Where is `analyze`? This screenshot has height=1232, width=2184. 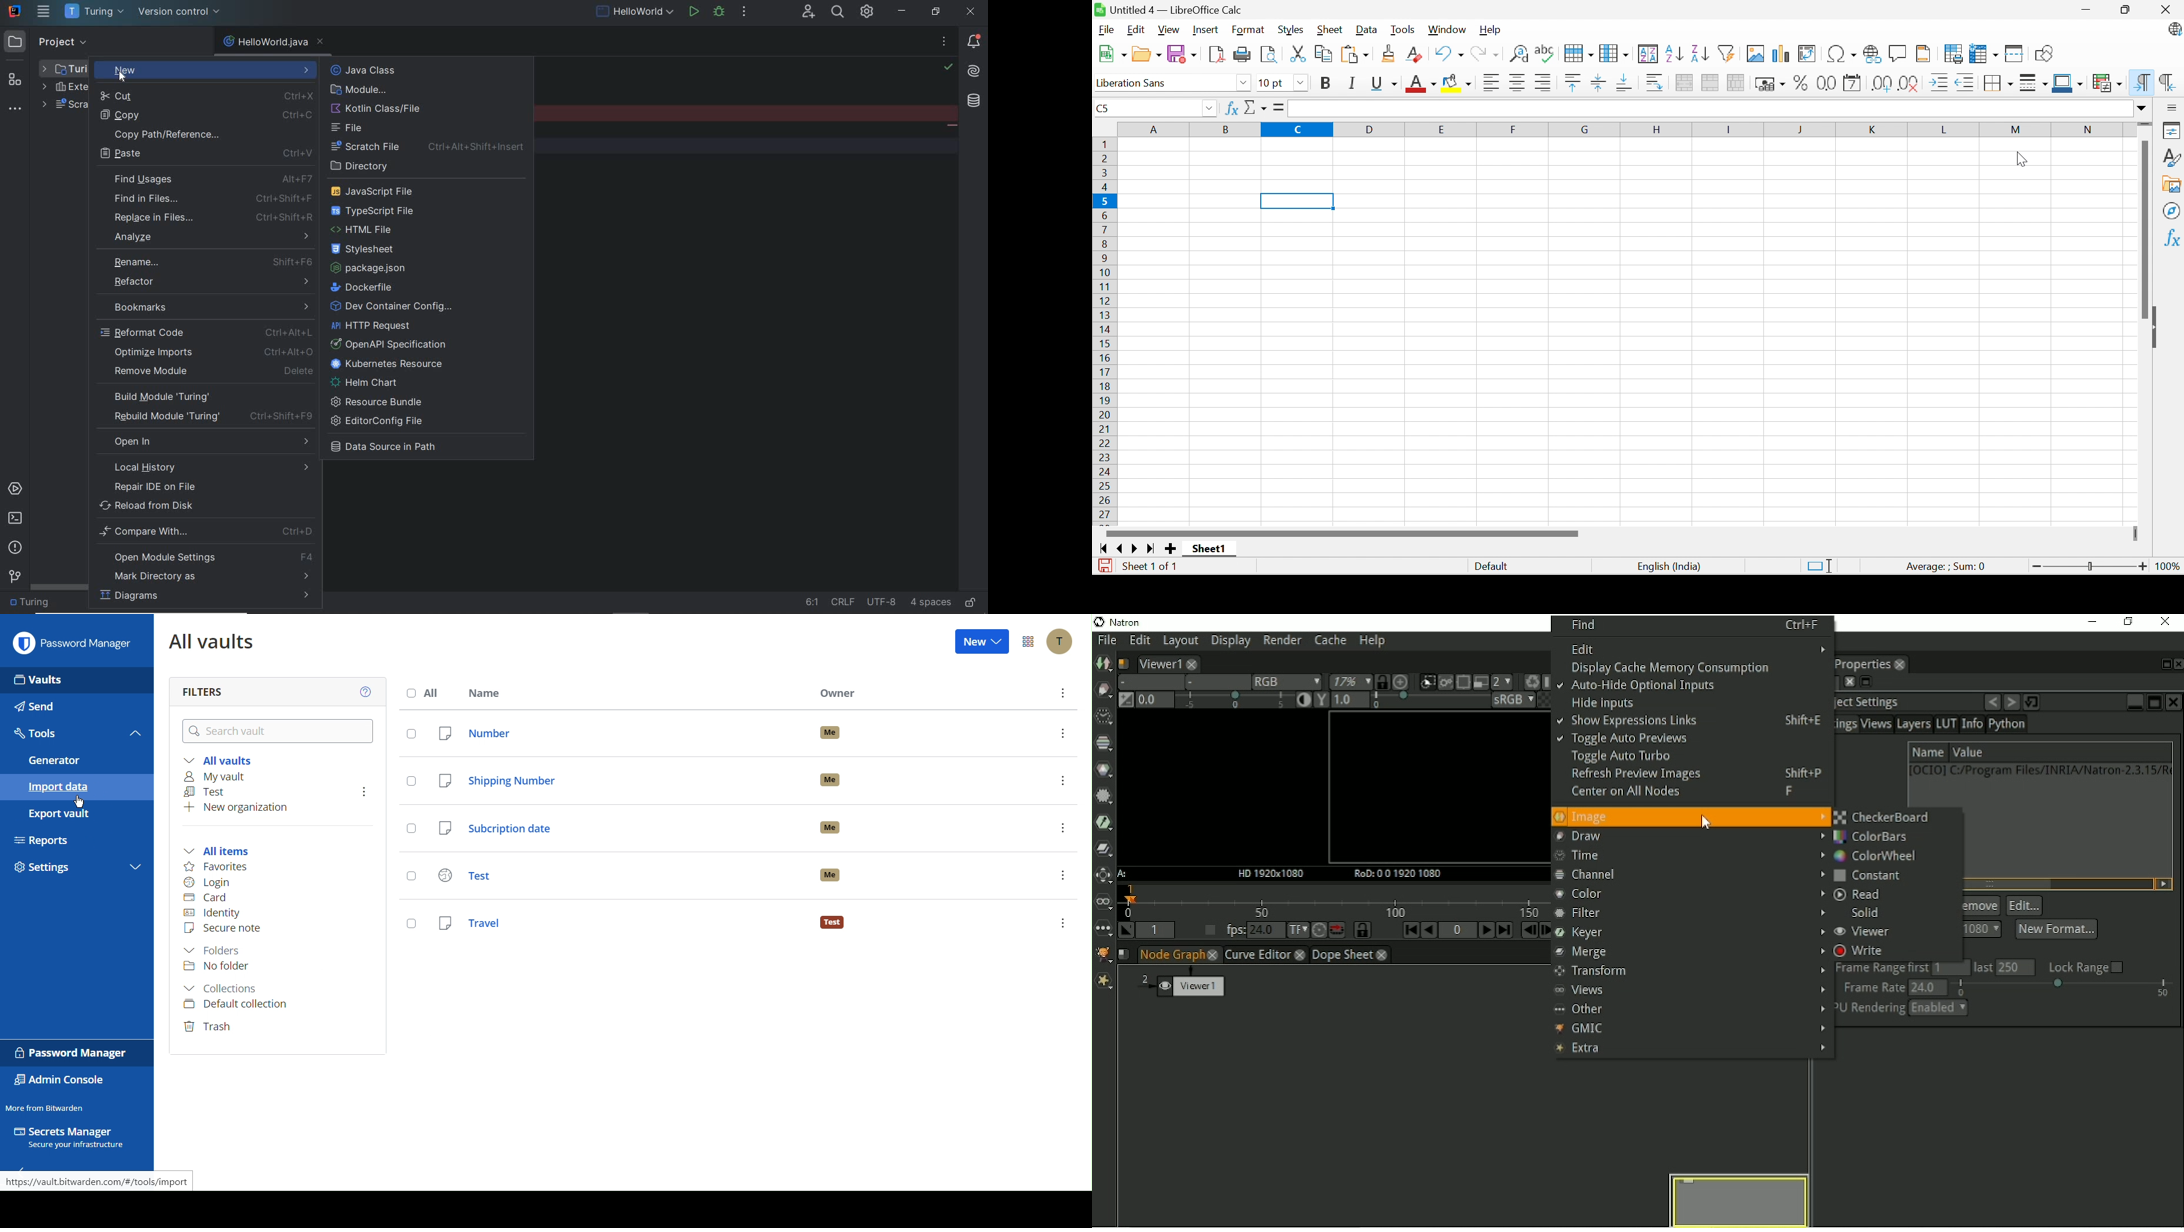 analyze is located at coordinates (212, 236).